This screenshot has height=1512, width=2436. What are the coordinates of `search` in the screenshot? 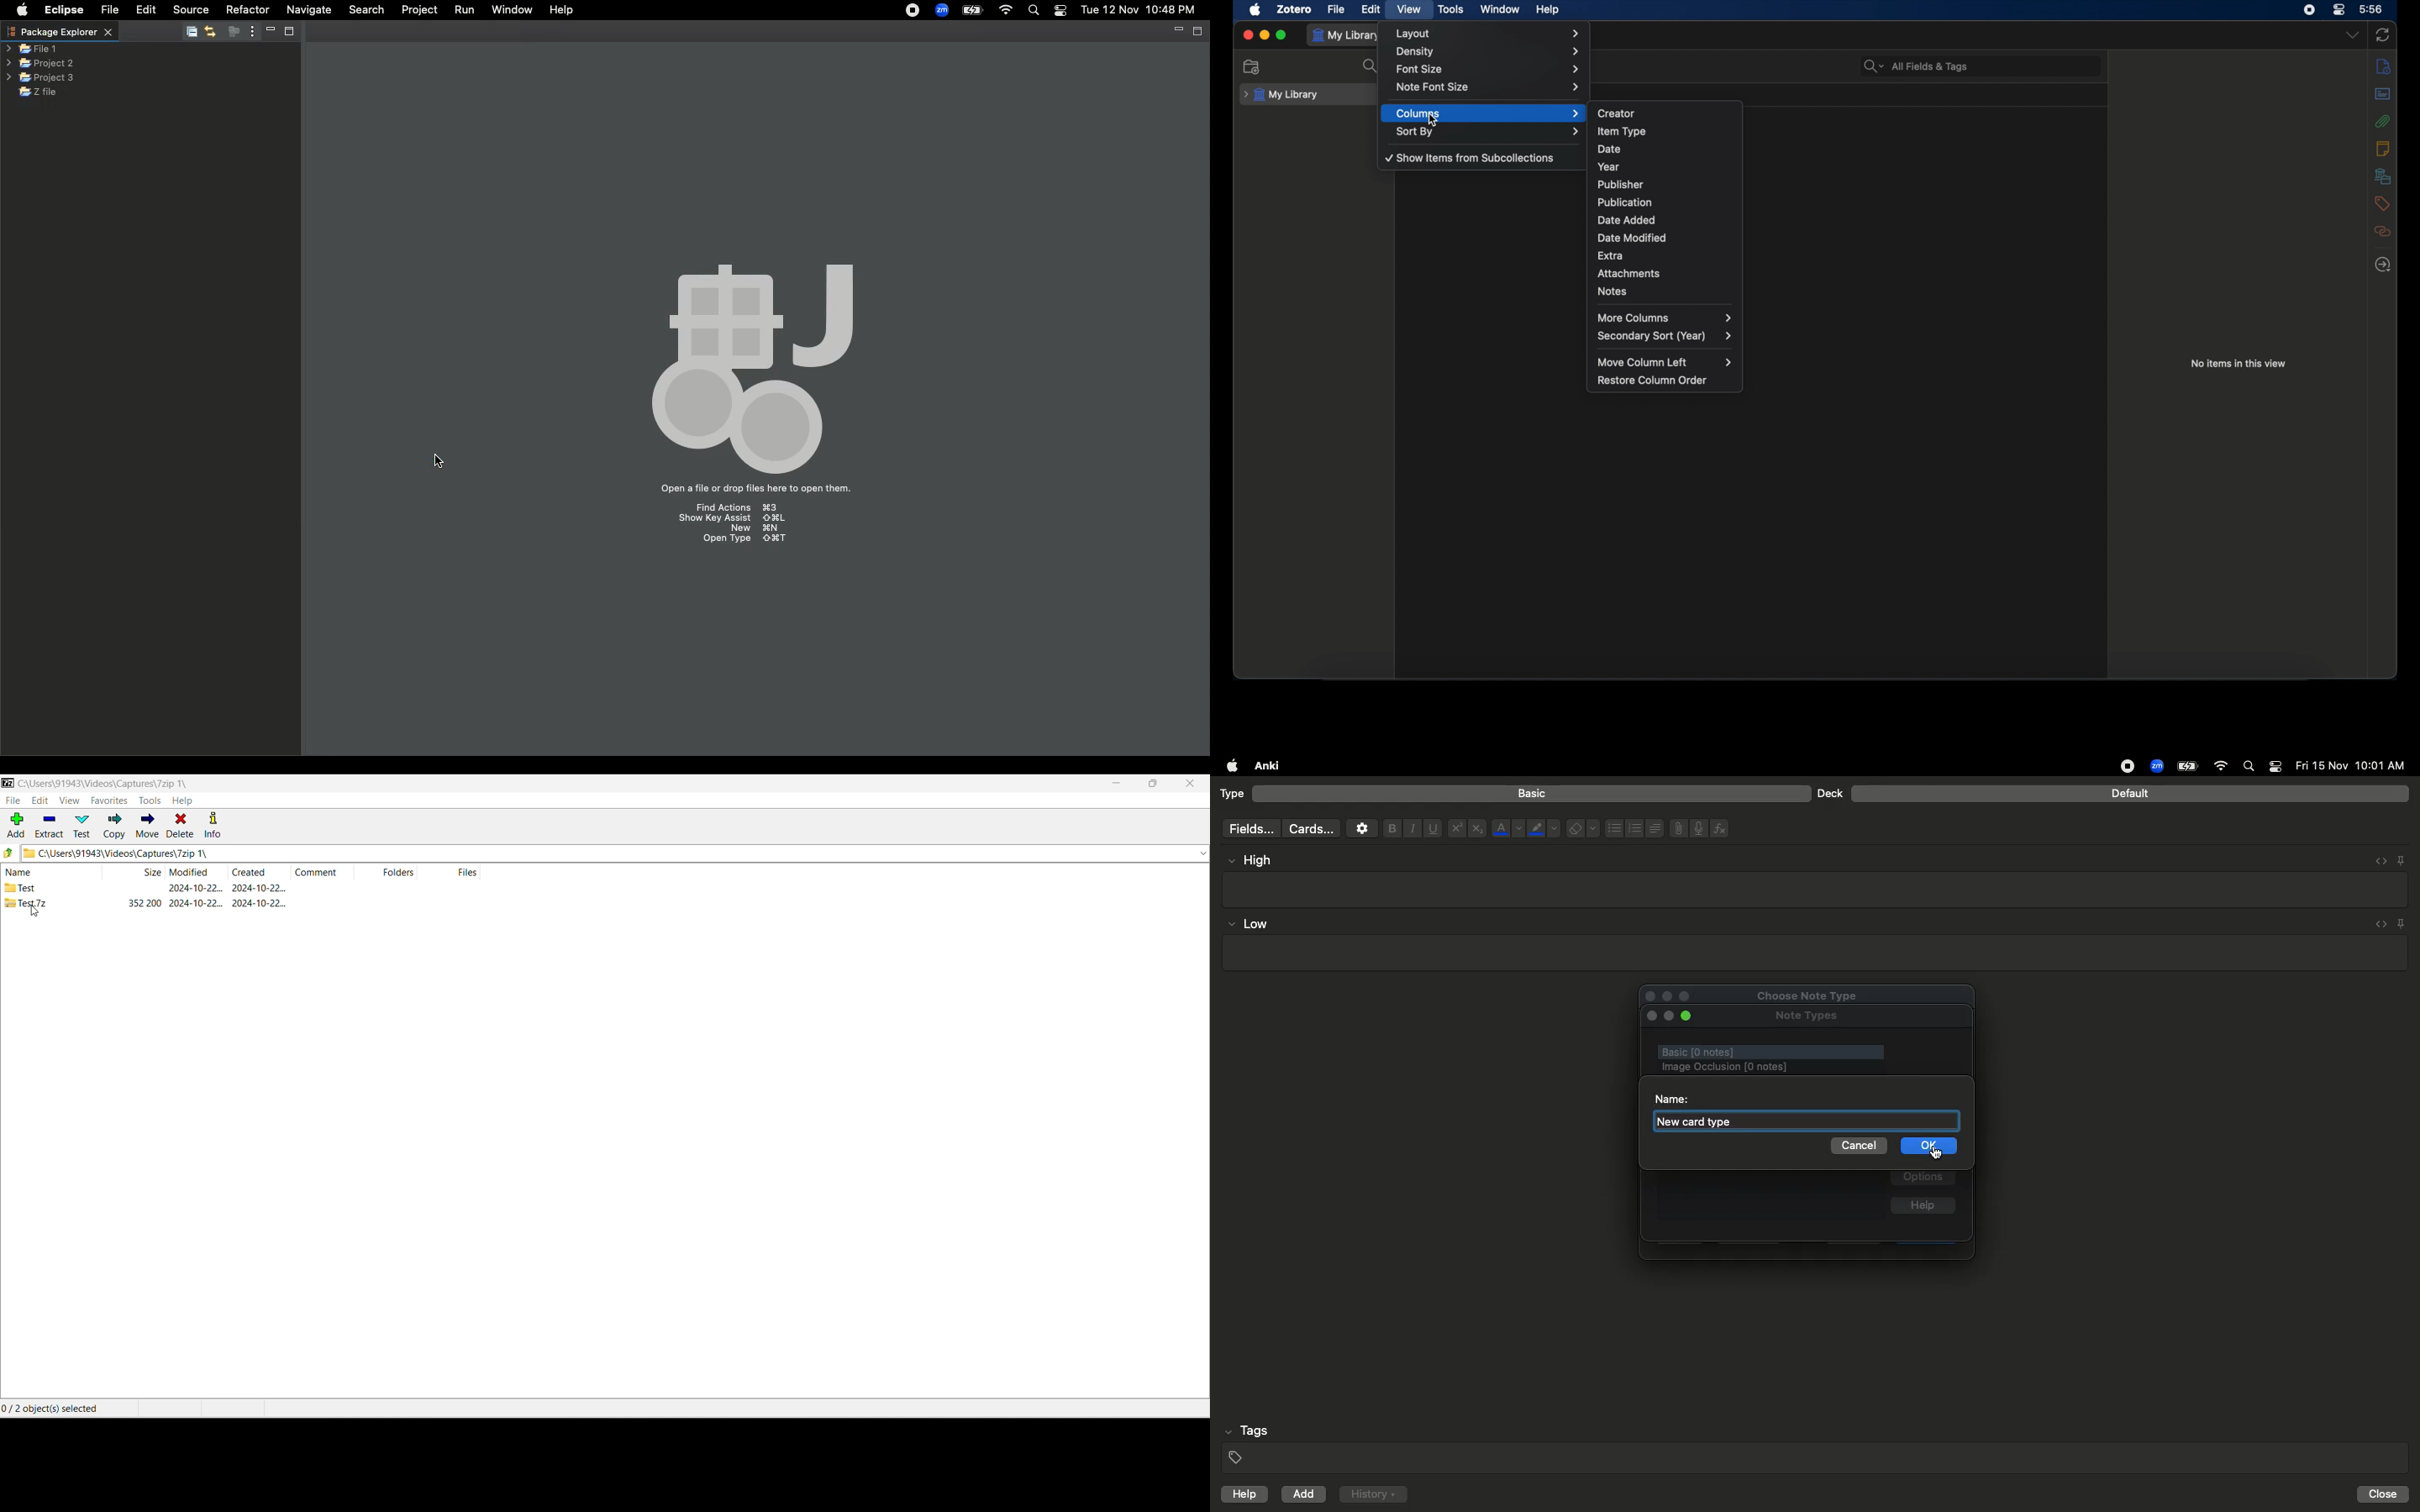 It's located at (1371, 67).